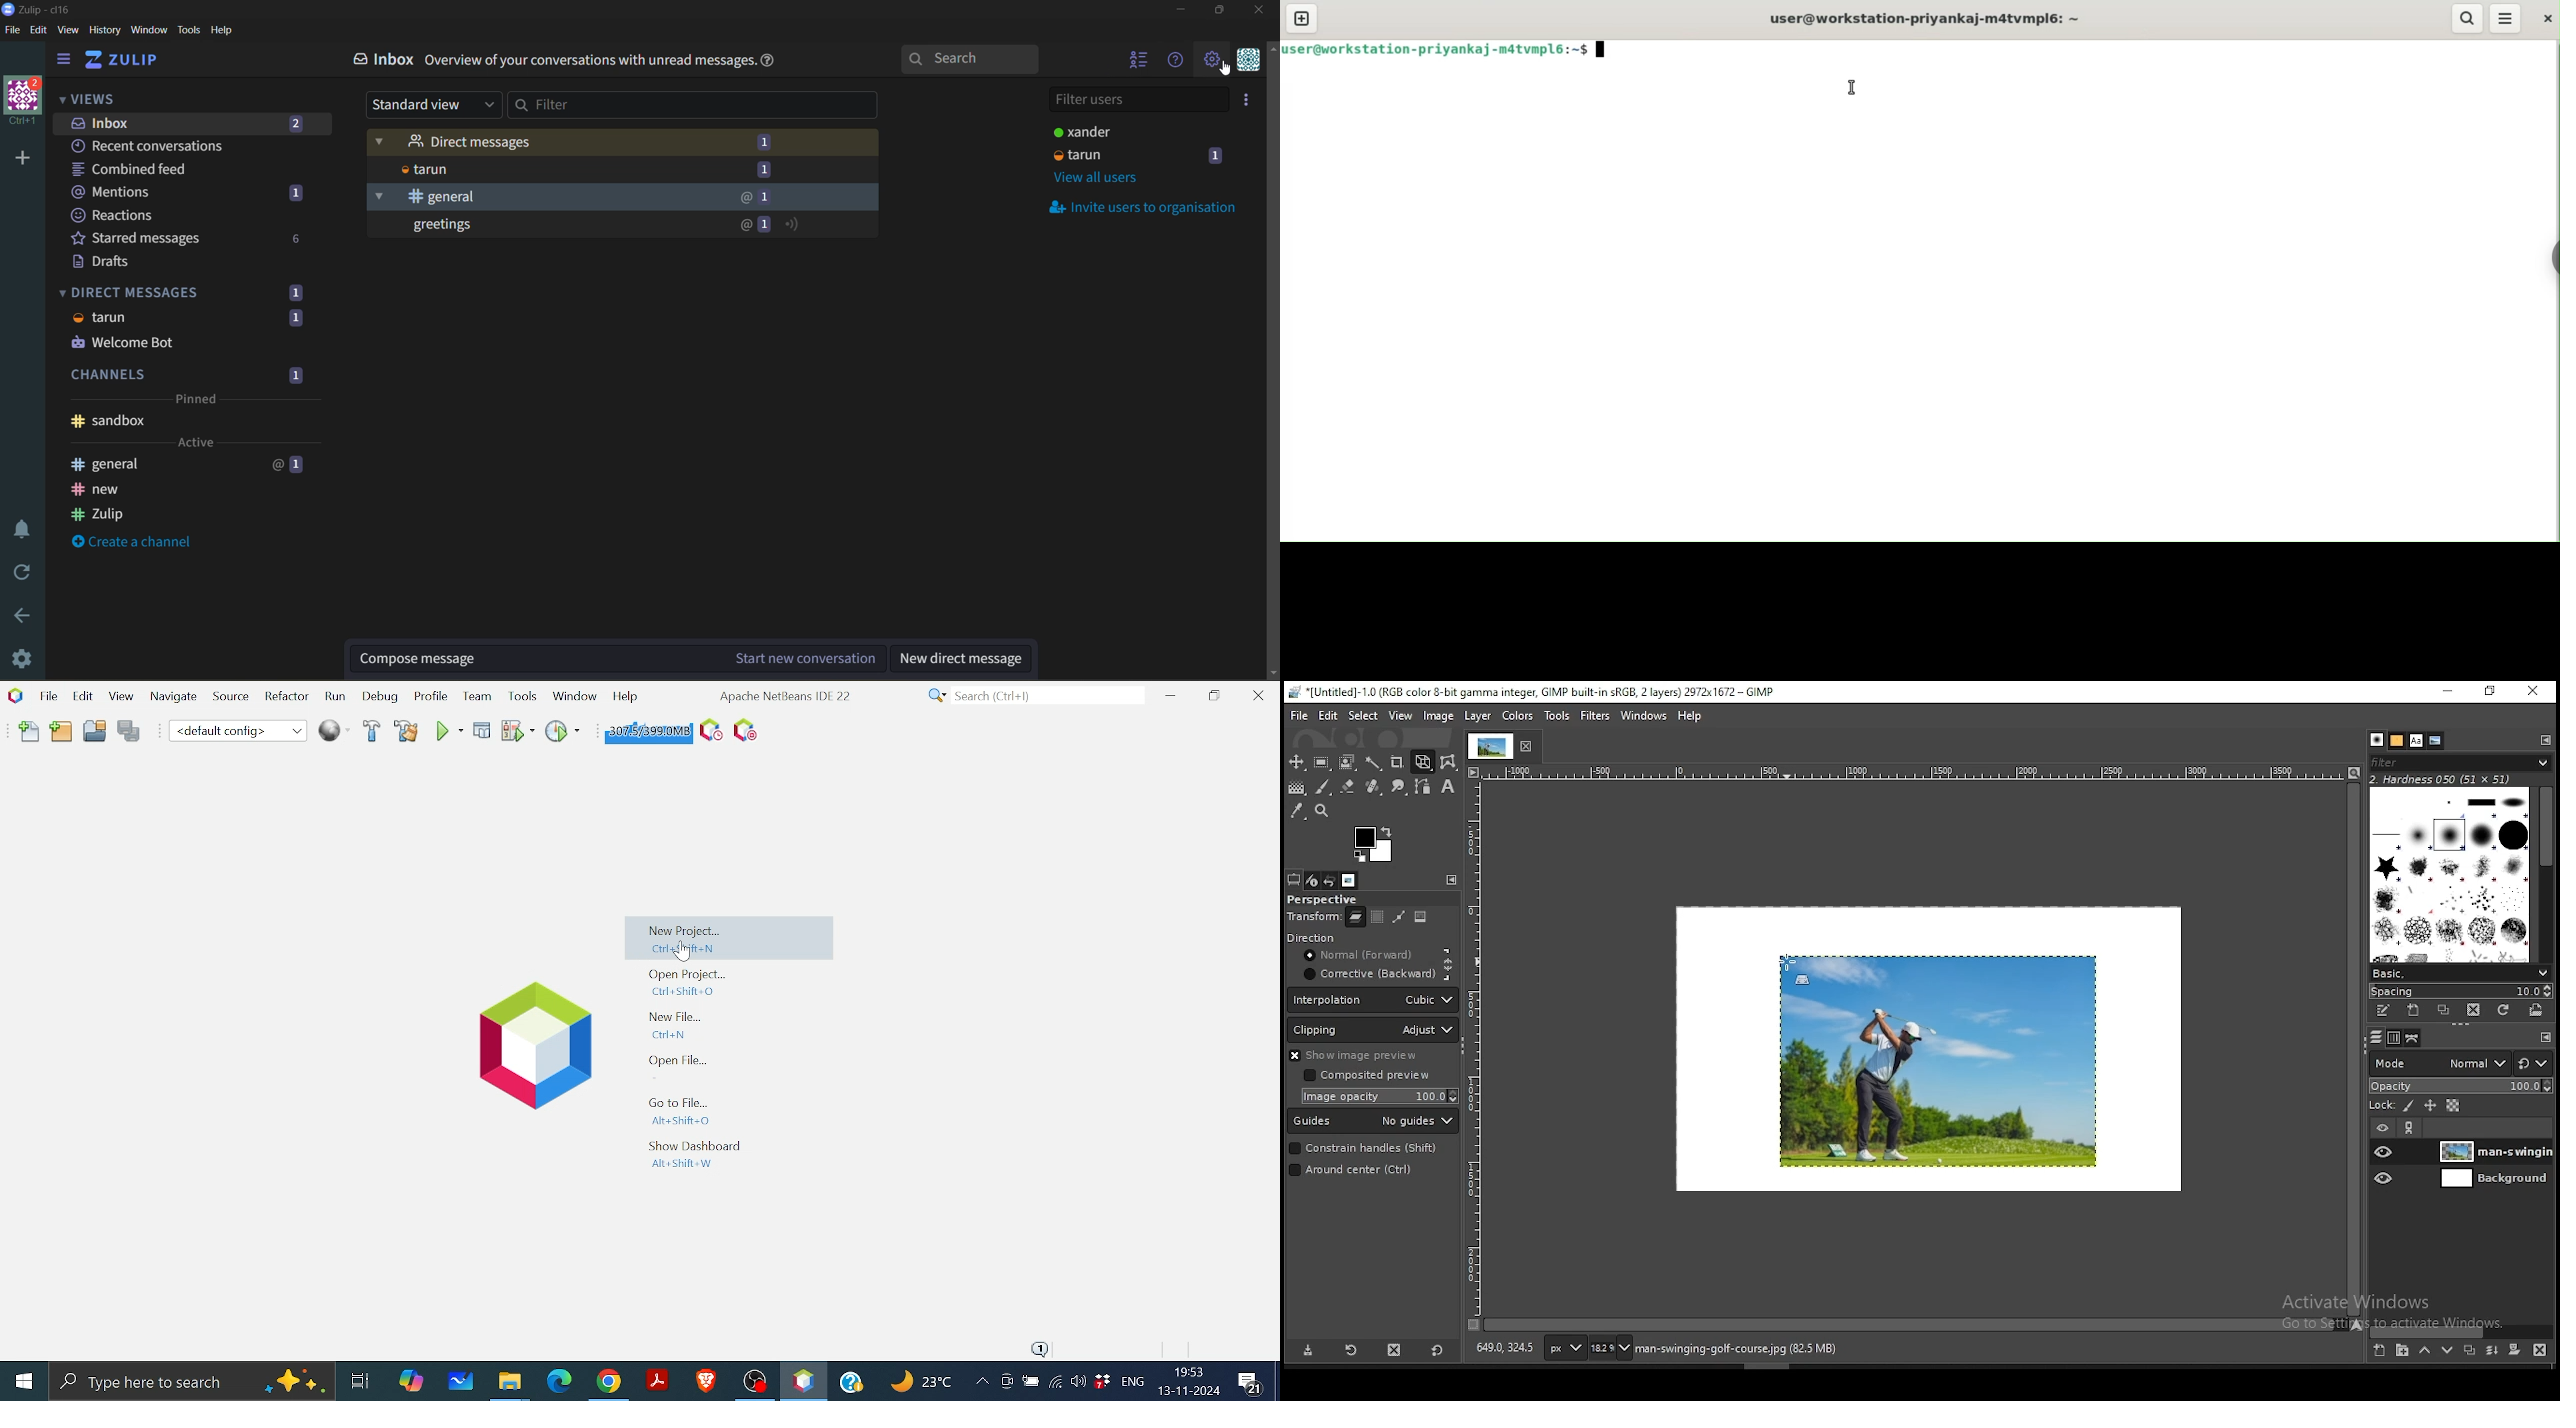 This screenshot has width=2576, height=1428. What do you see at coordinates (195, 239) in the screenshot?
I see `starred messages` at bounding box center [195, 239].